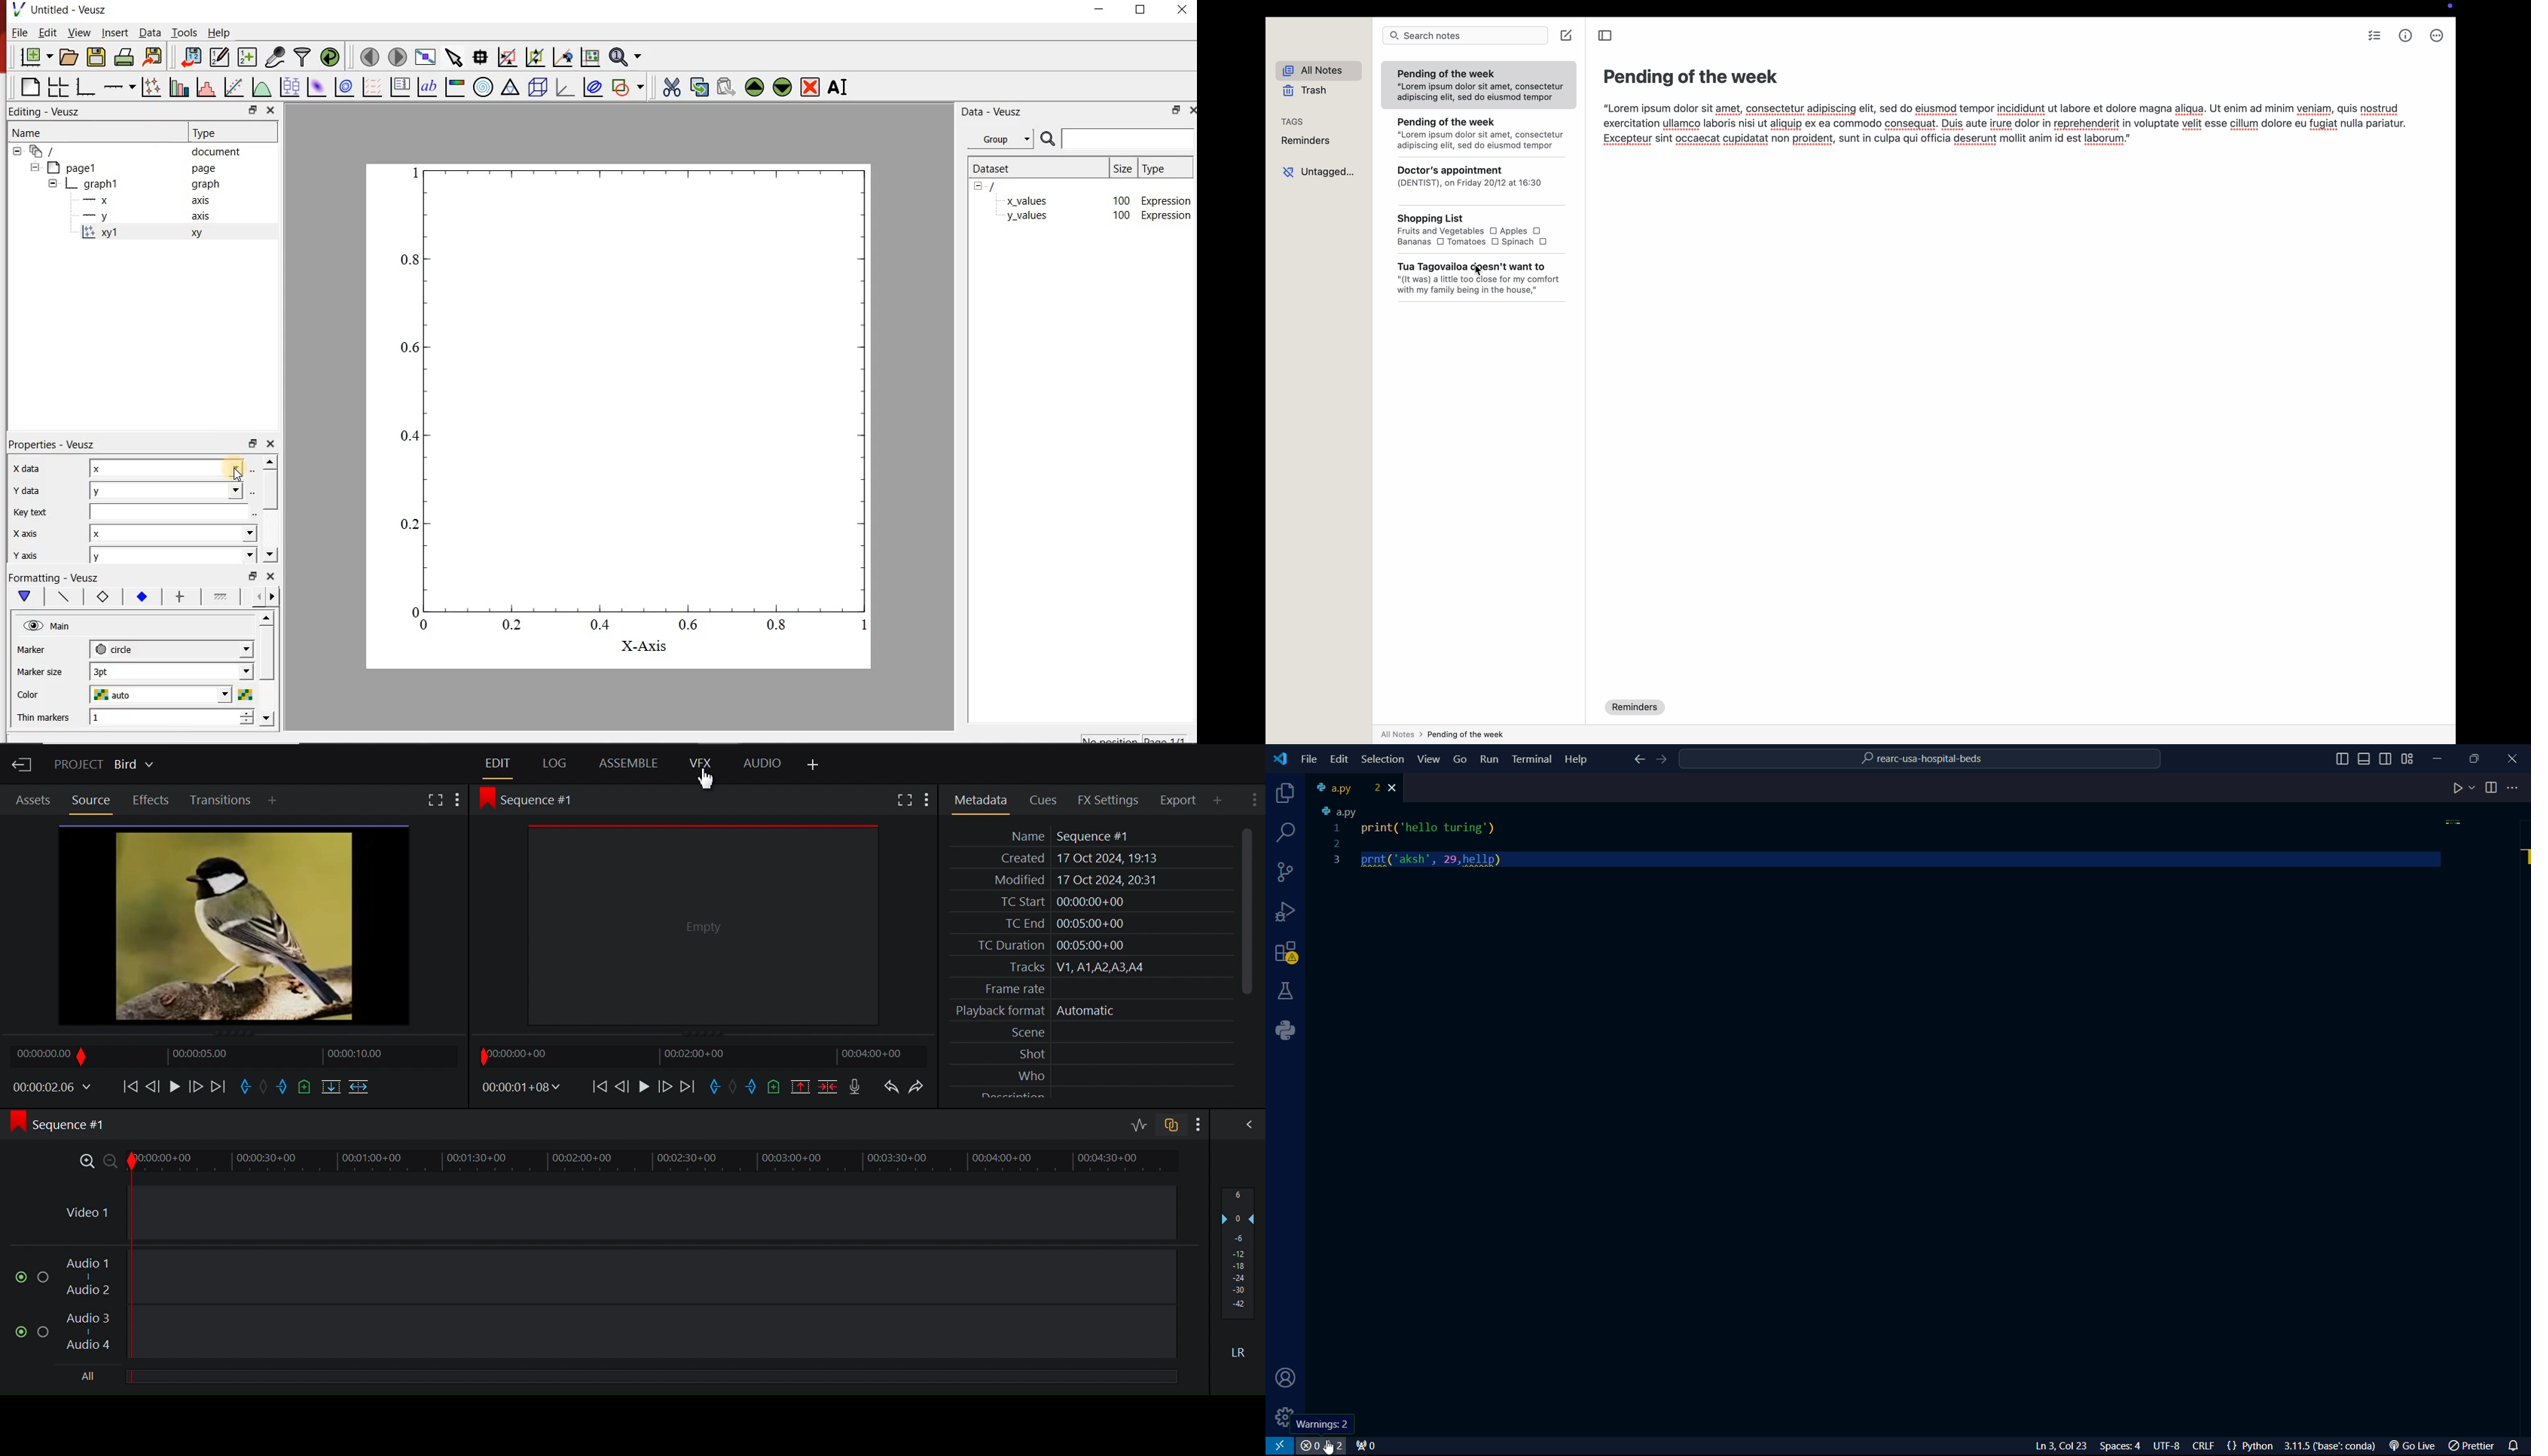 This screenshot has height=1456, width=2548. What do you see at coordinates (1047, 799) in the screenshot?
I see `Cues` at bounding box center [1047, 799].